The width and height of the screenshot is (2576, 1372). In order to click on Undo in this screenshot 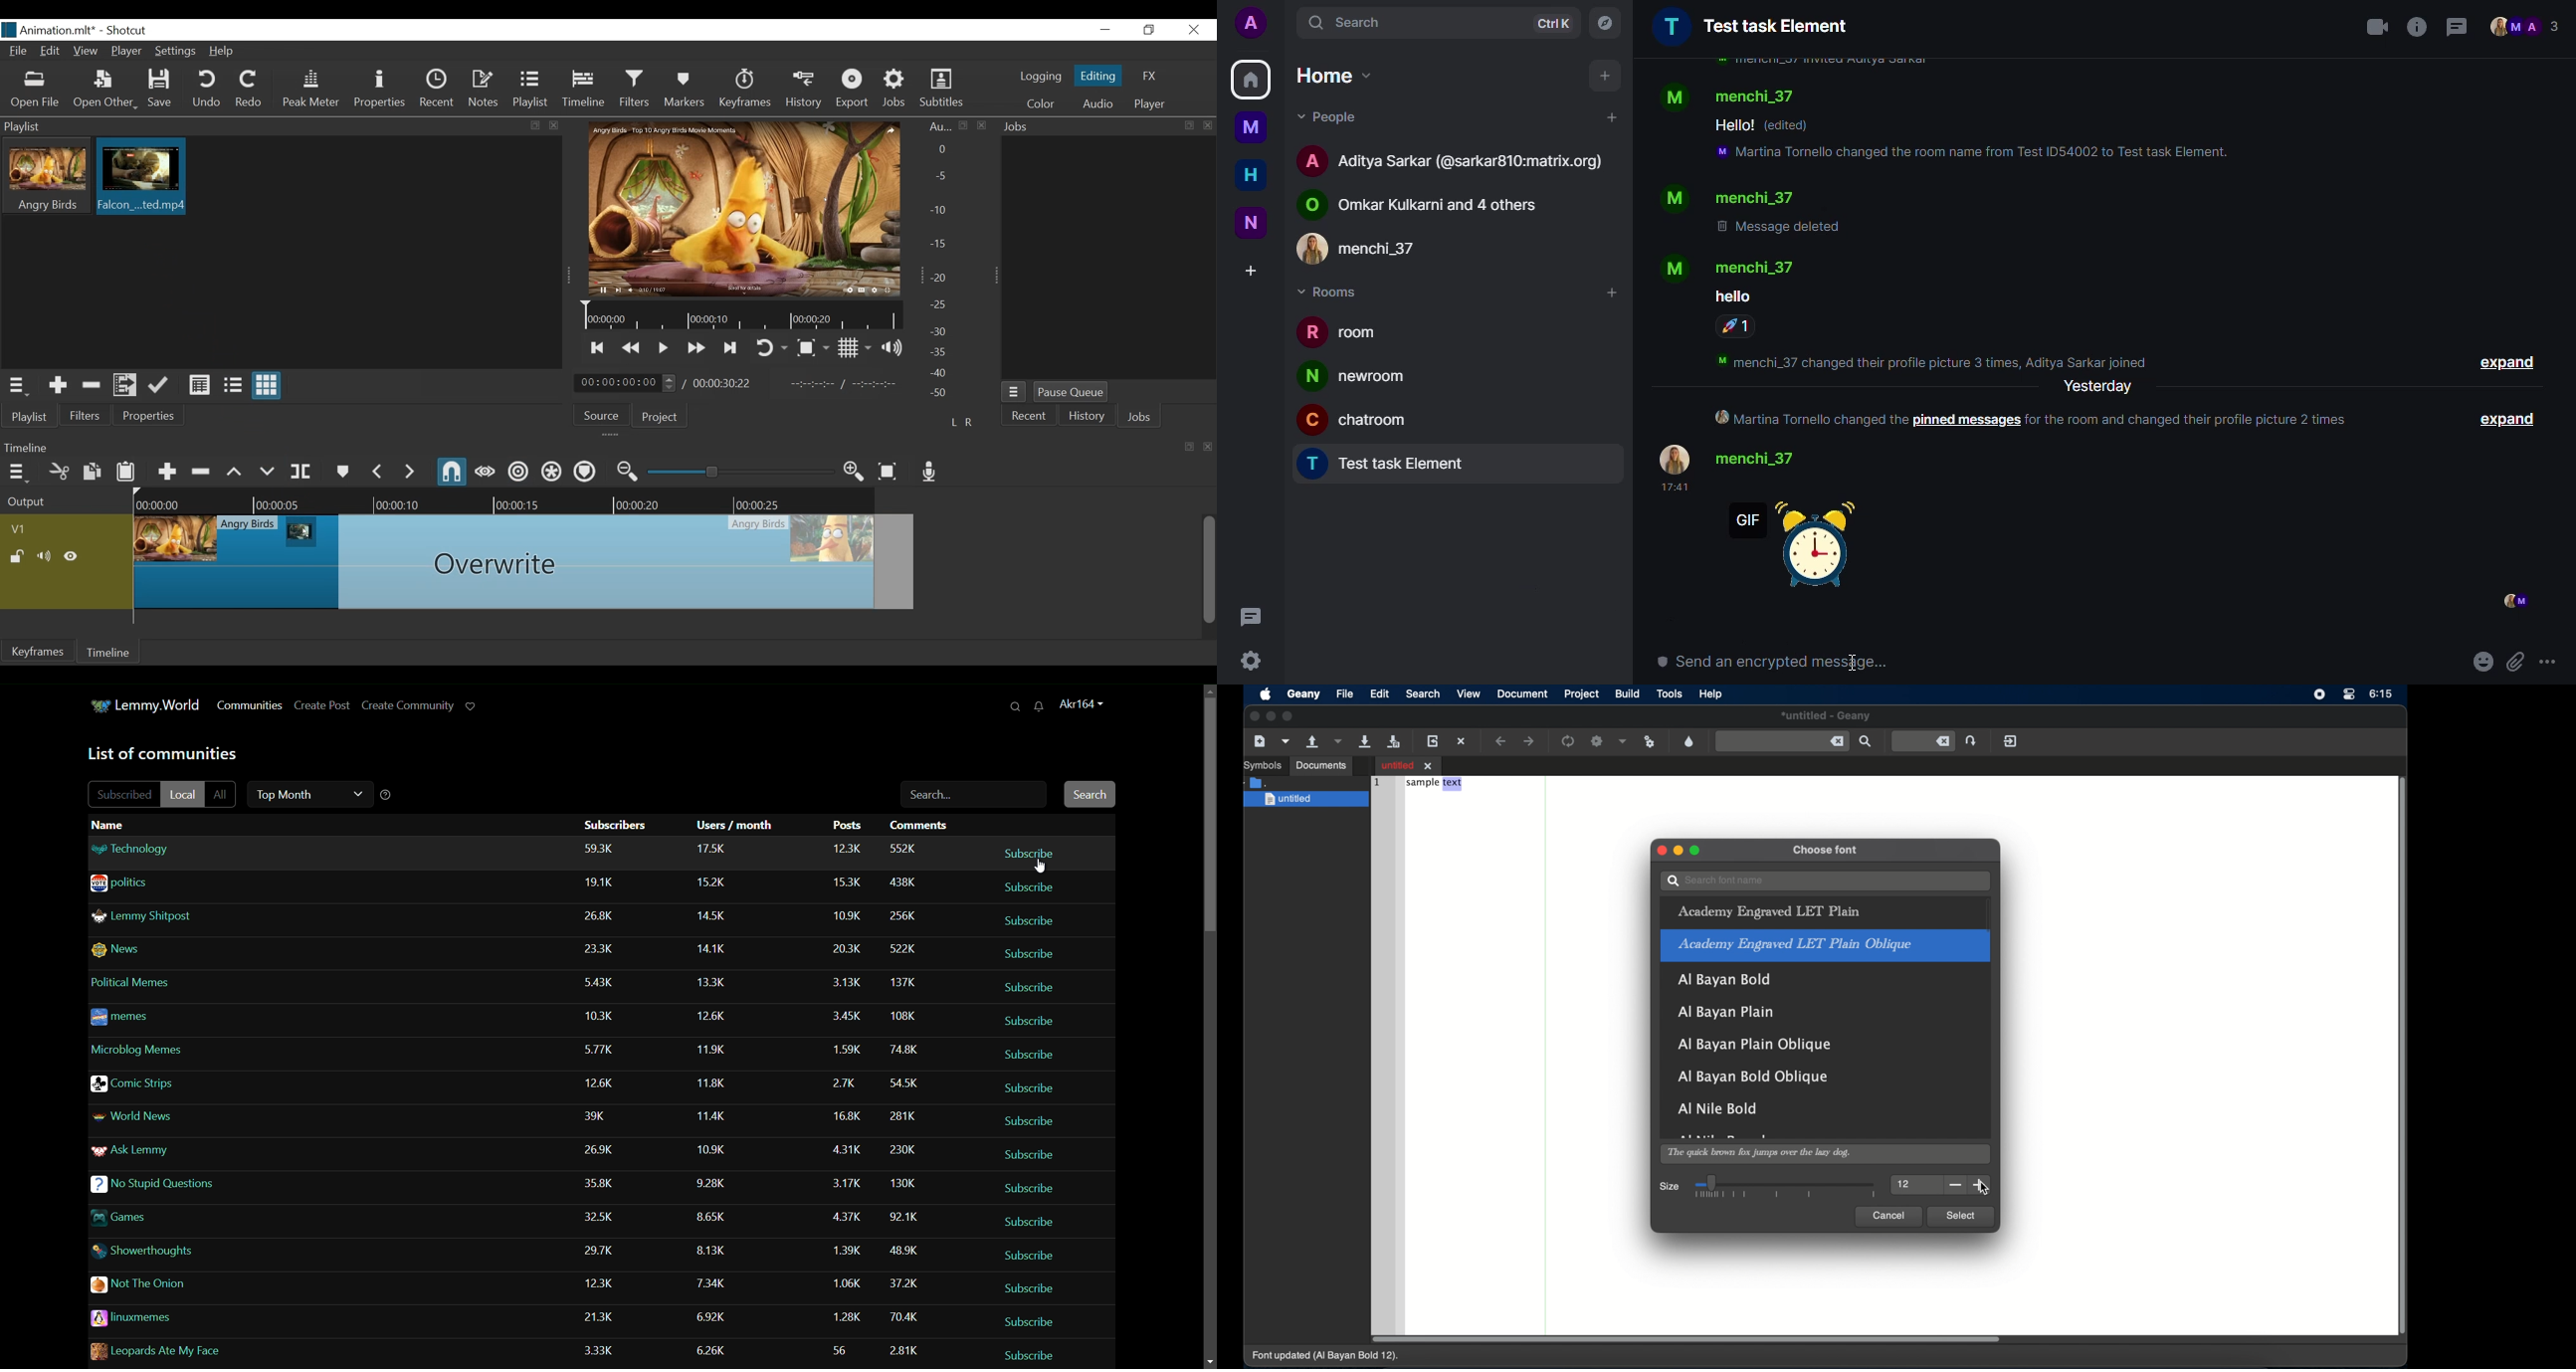, I will do `click(207, 89)`.